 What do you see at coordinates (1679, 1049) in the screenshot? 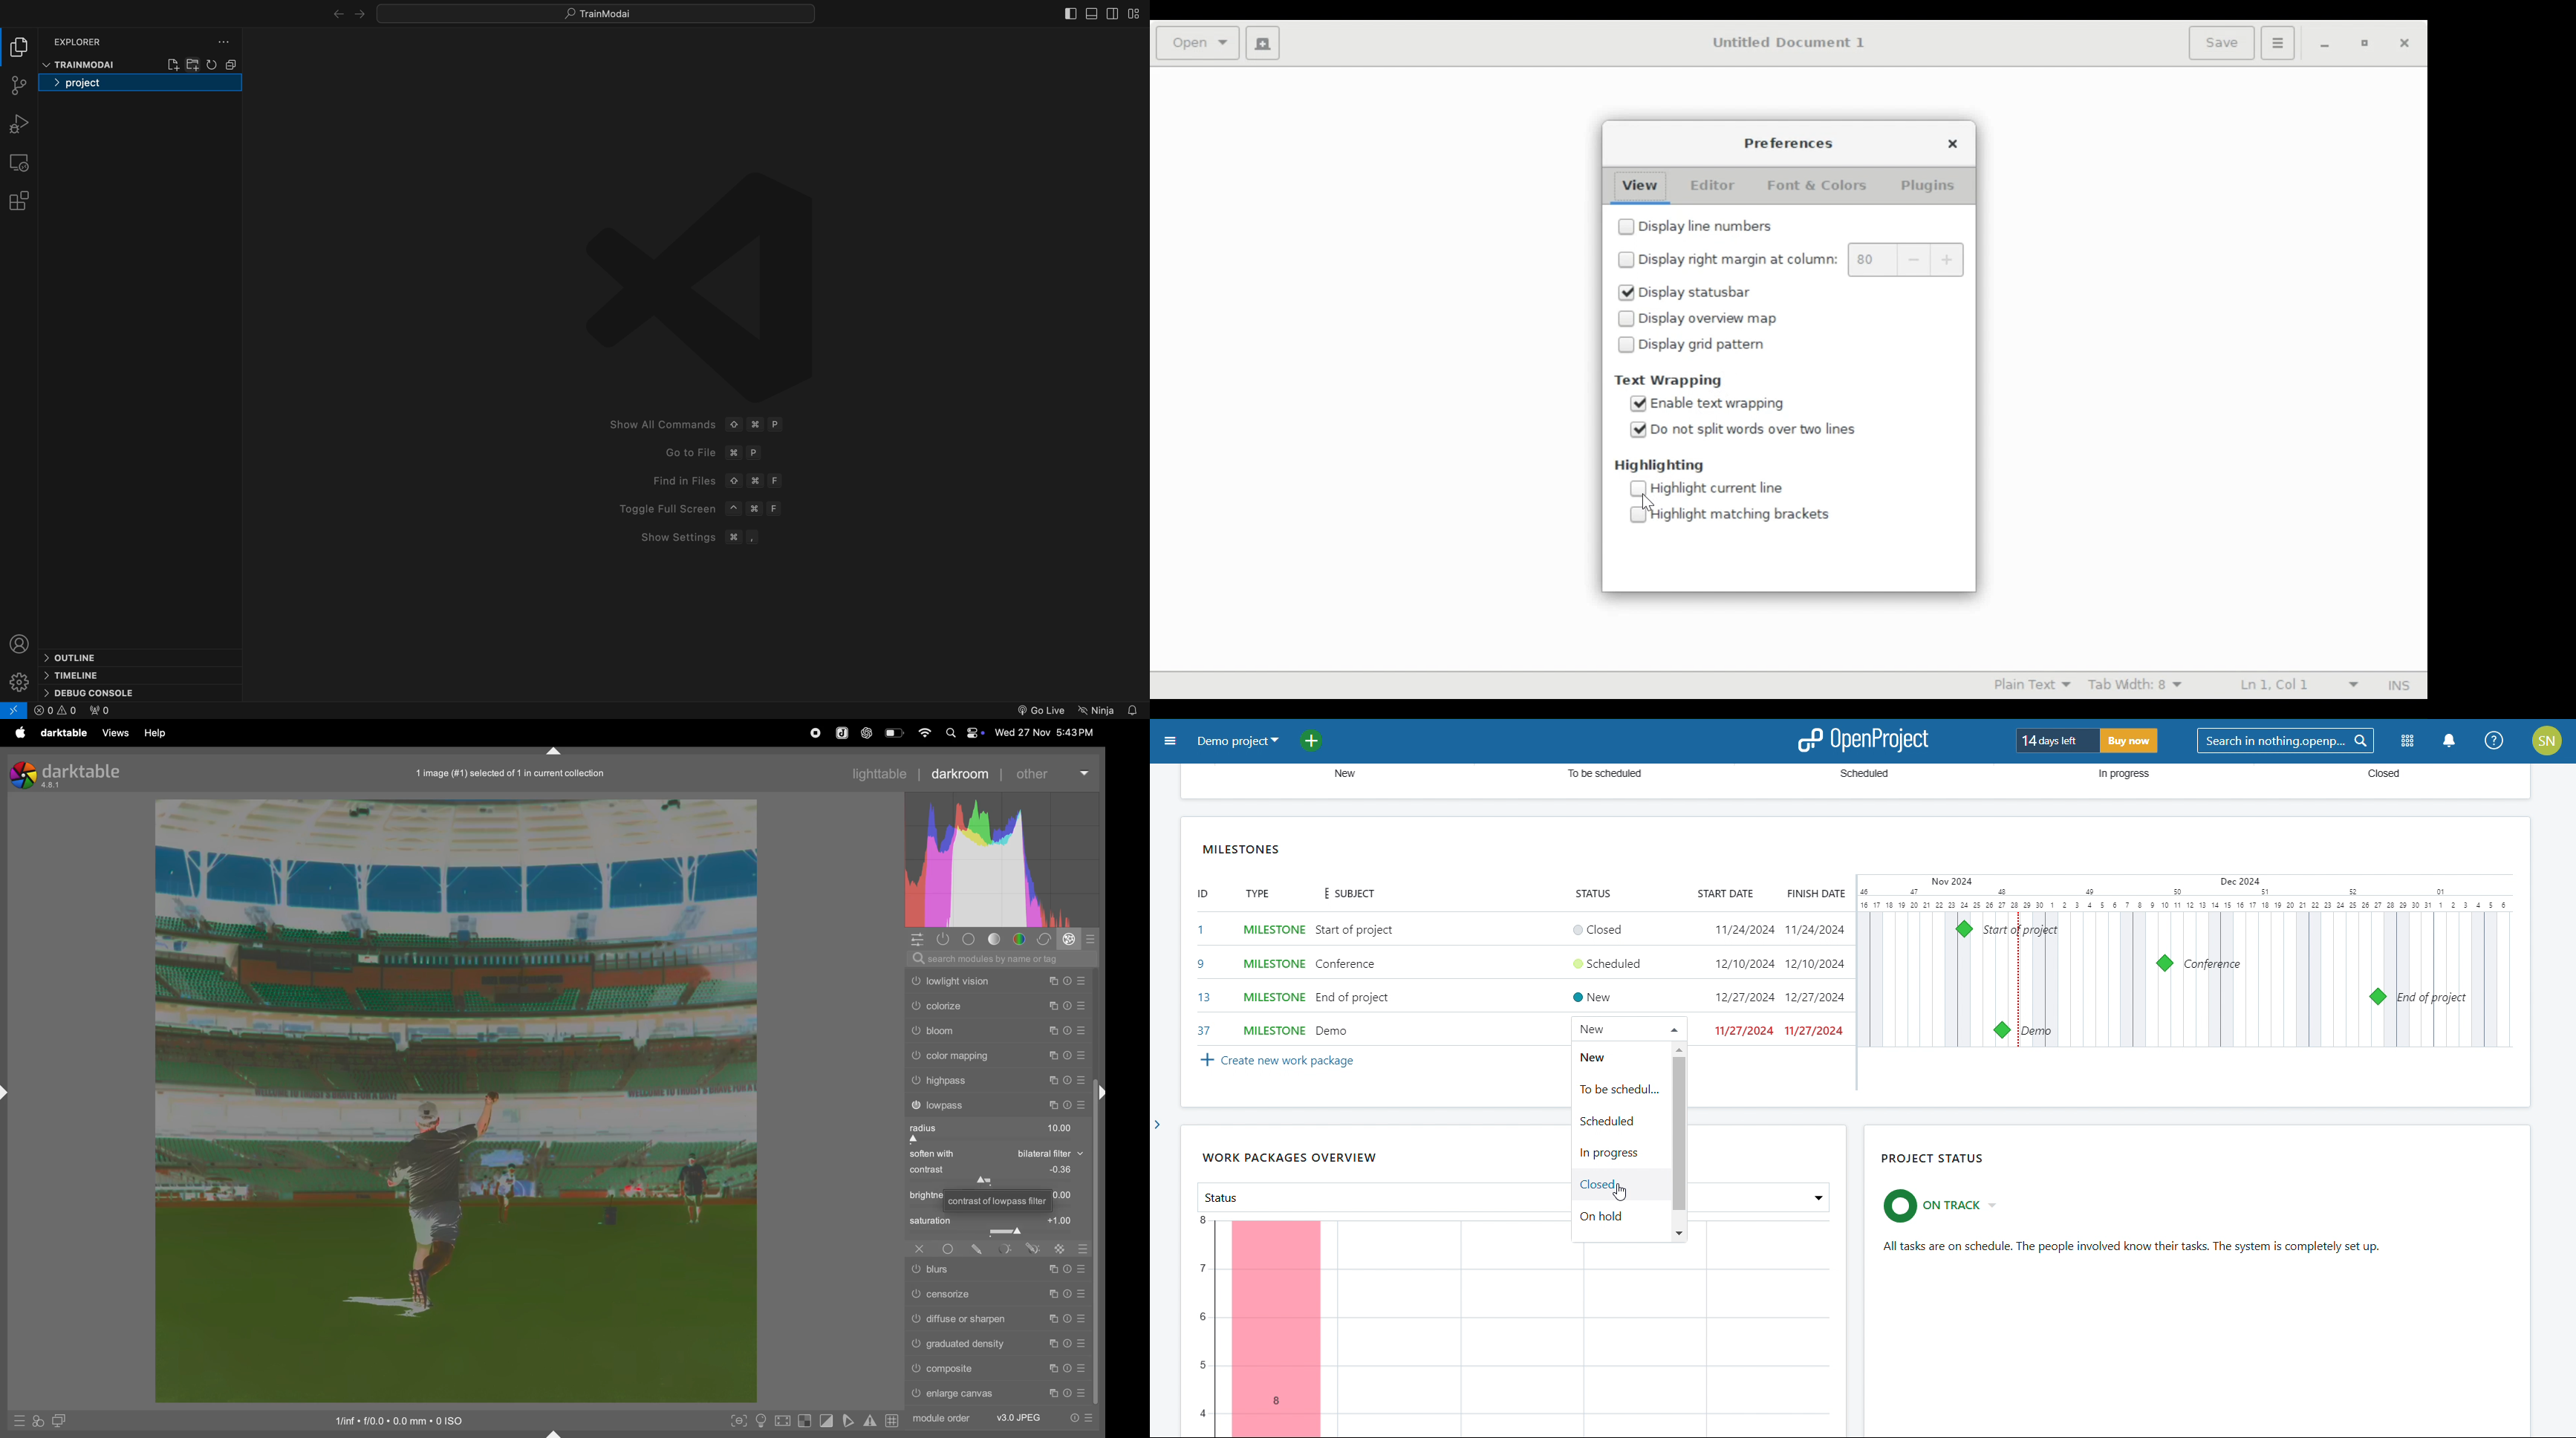
I see `scroll up` at bounding box center [1679, 1049].